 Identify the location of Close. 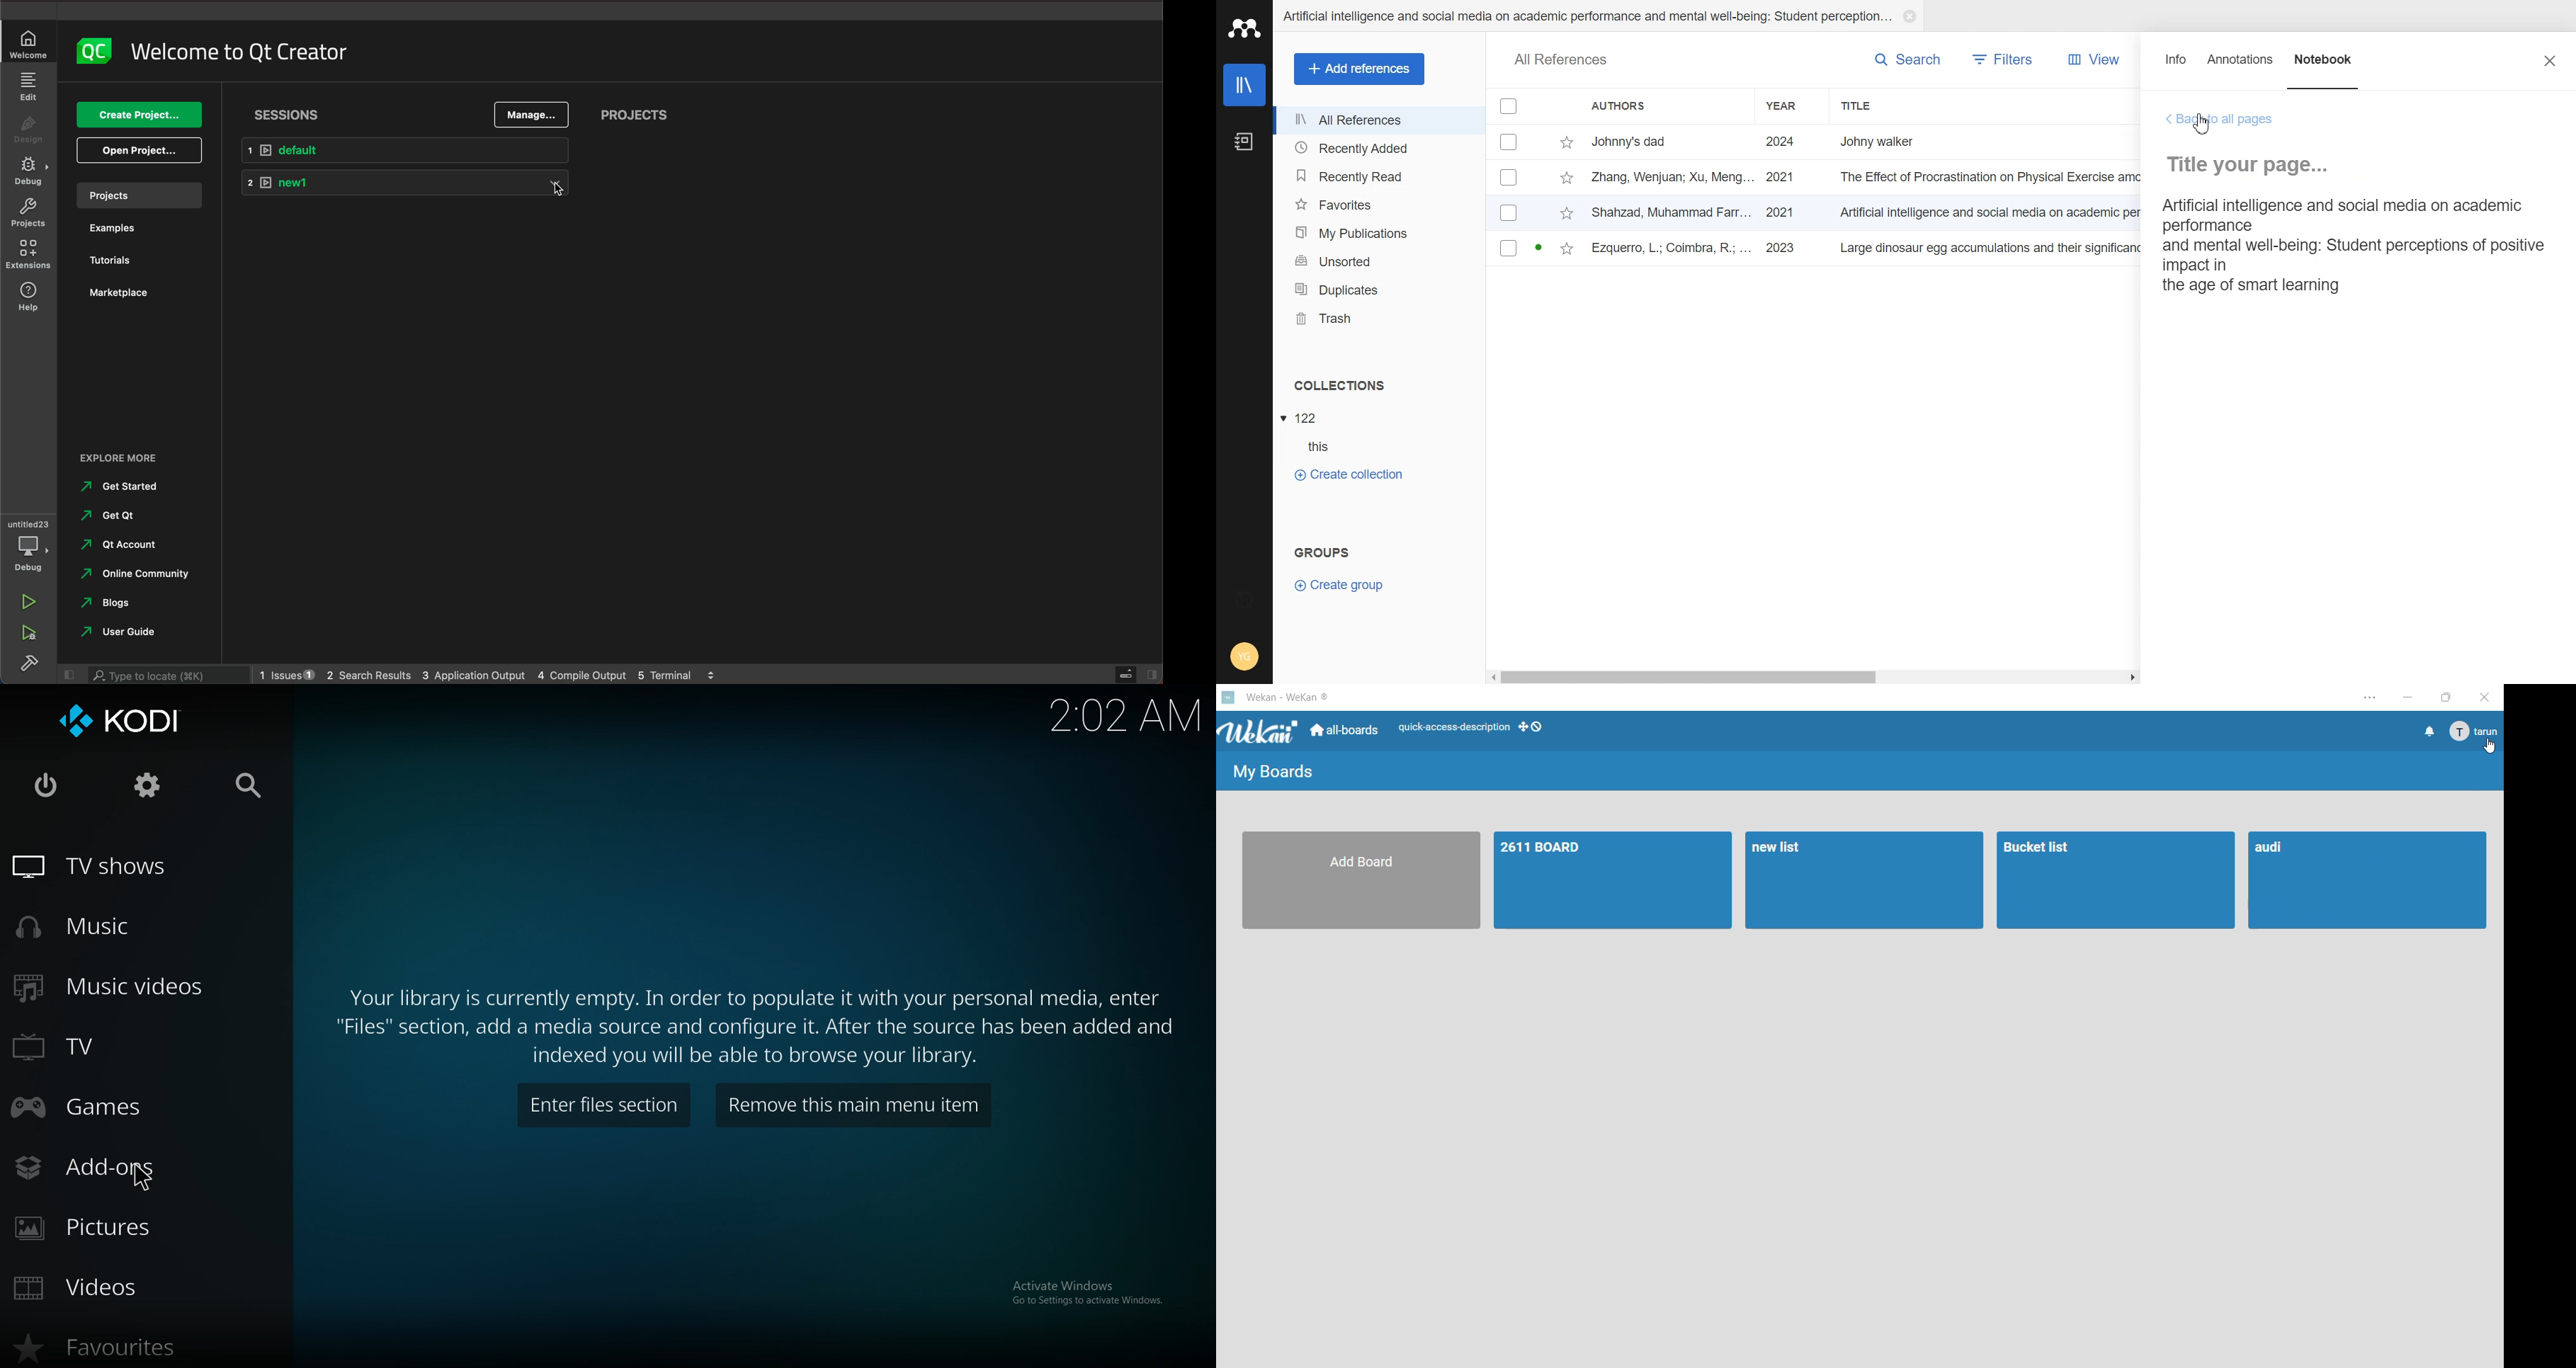
(1909, 16).